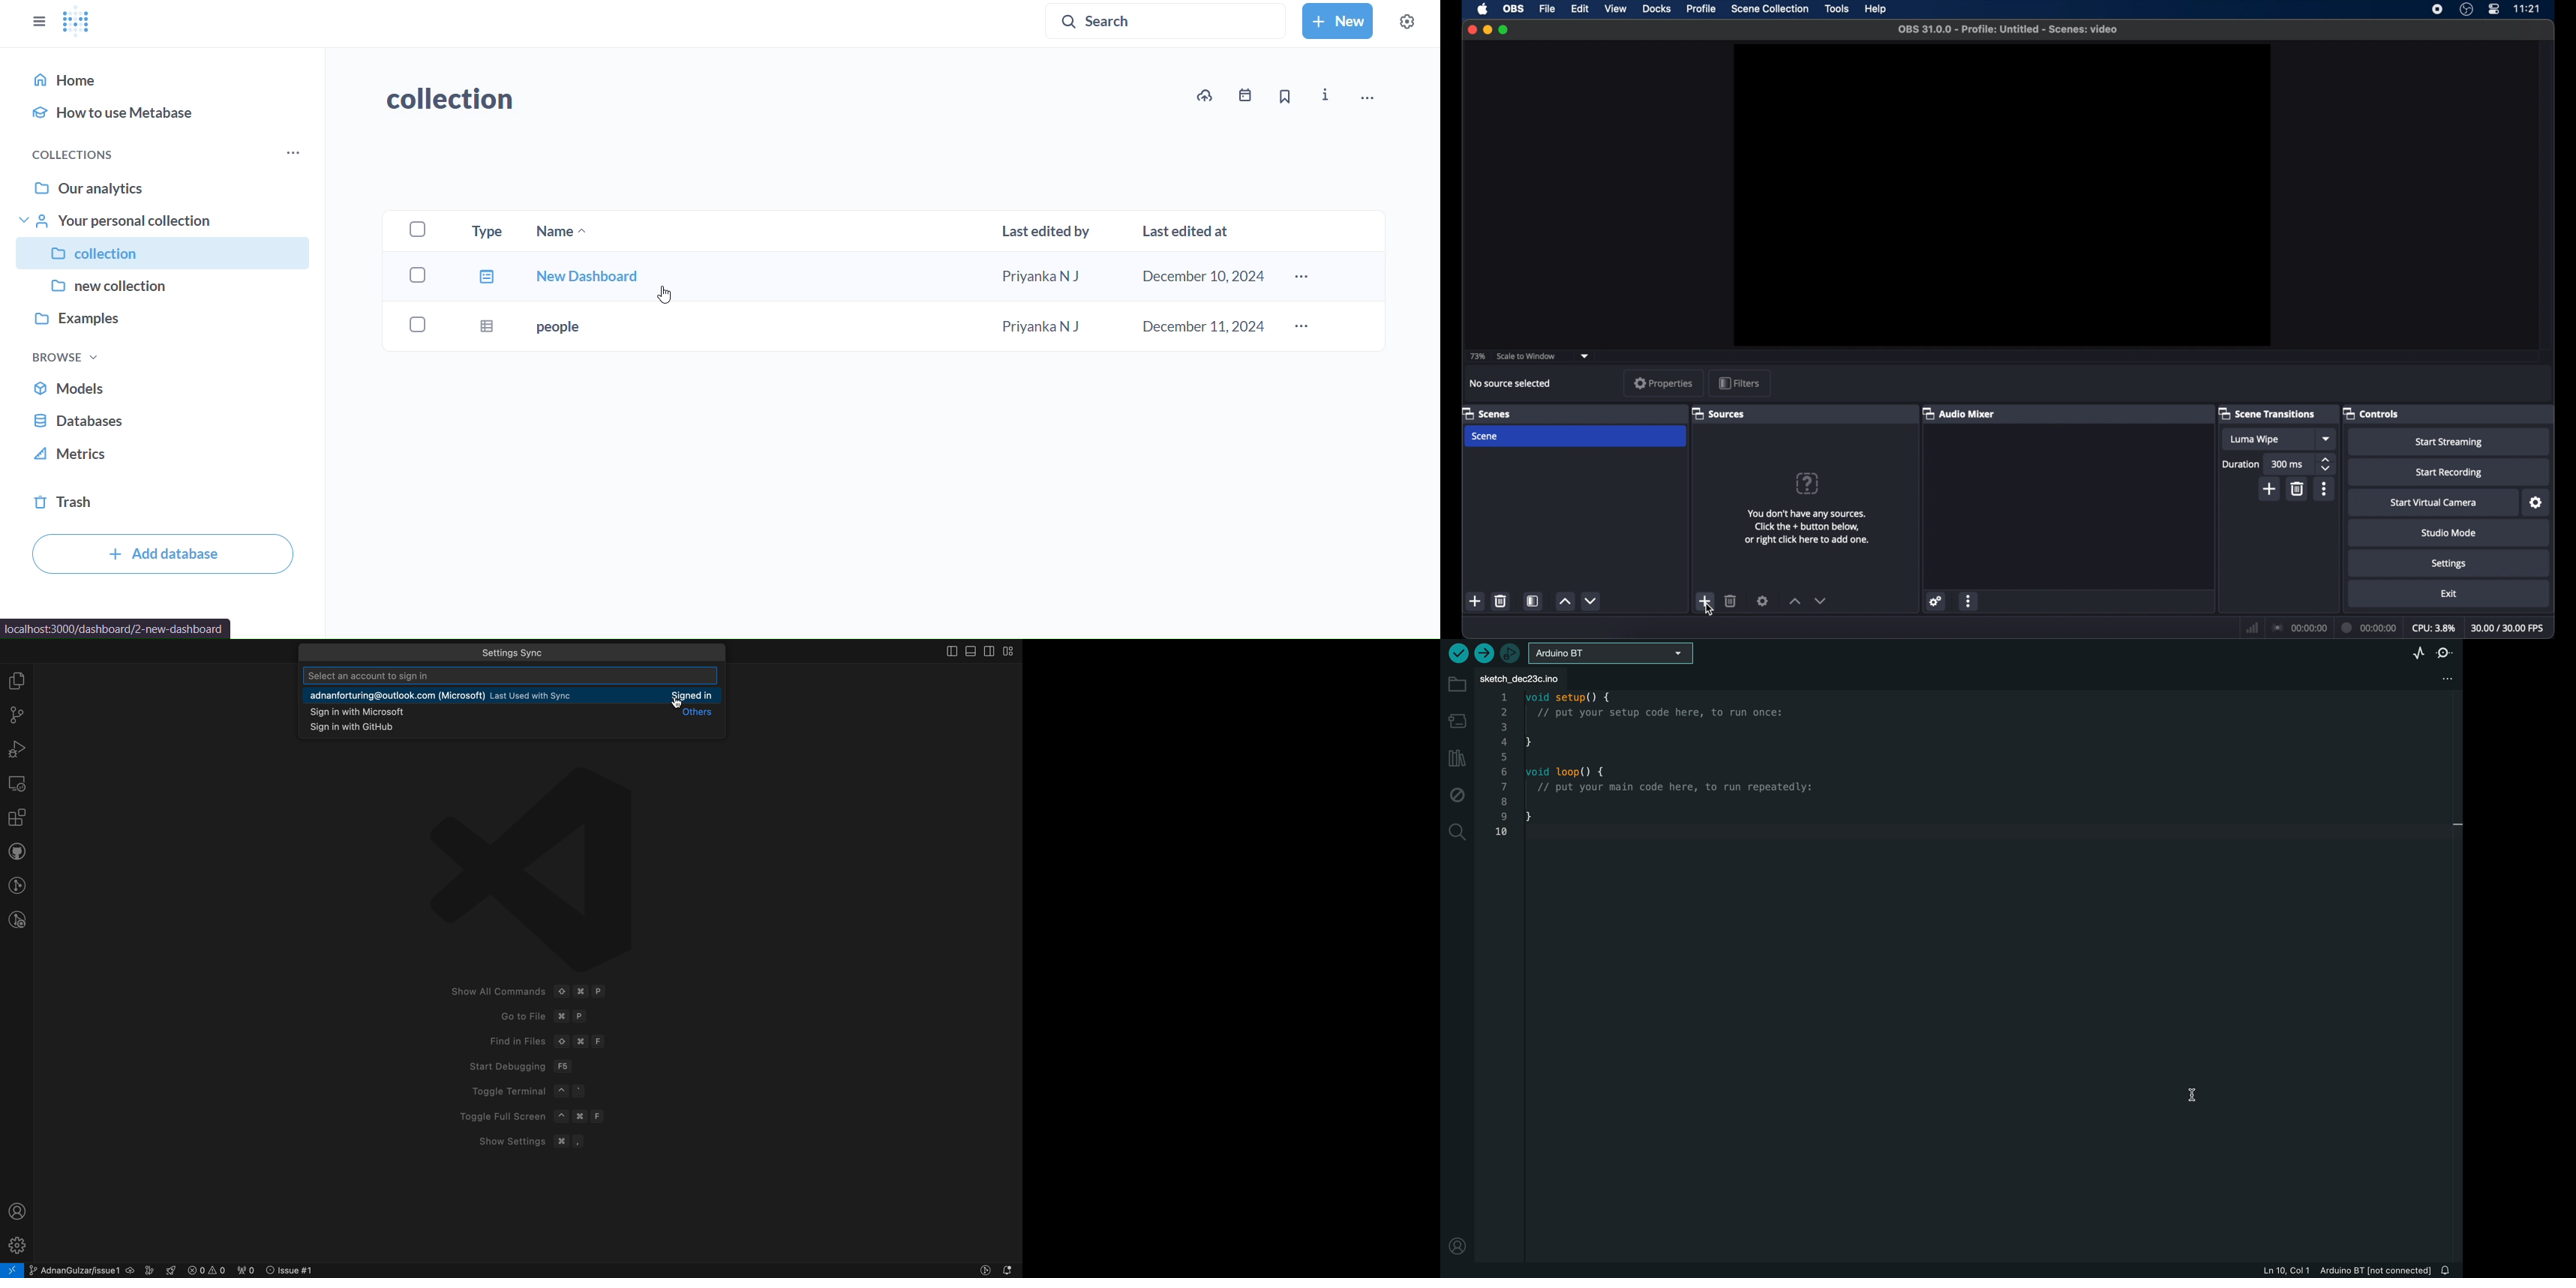  I want to click on screen recorder icon, so click(2437, 9).